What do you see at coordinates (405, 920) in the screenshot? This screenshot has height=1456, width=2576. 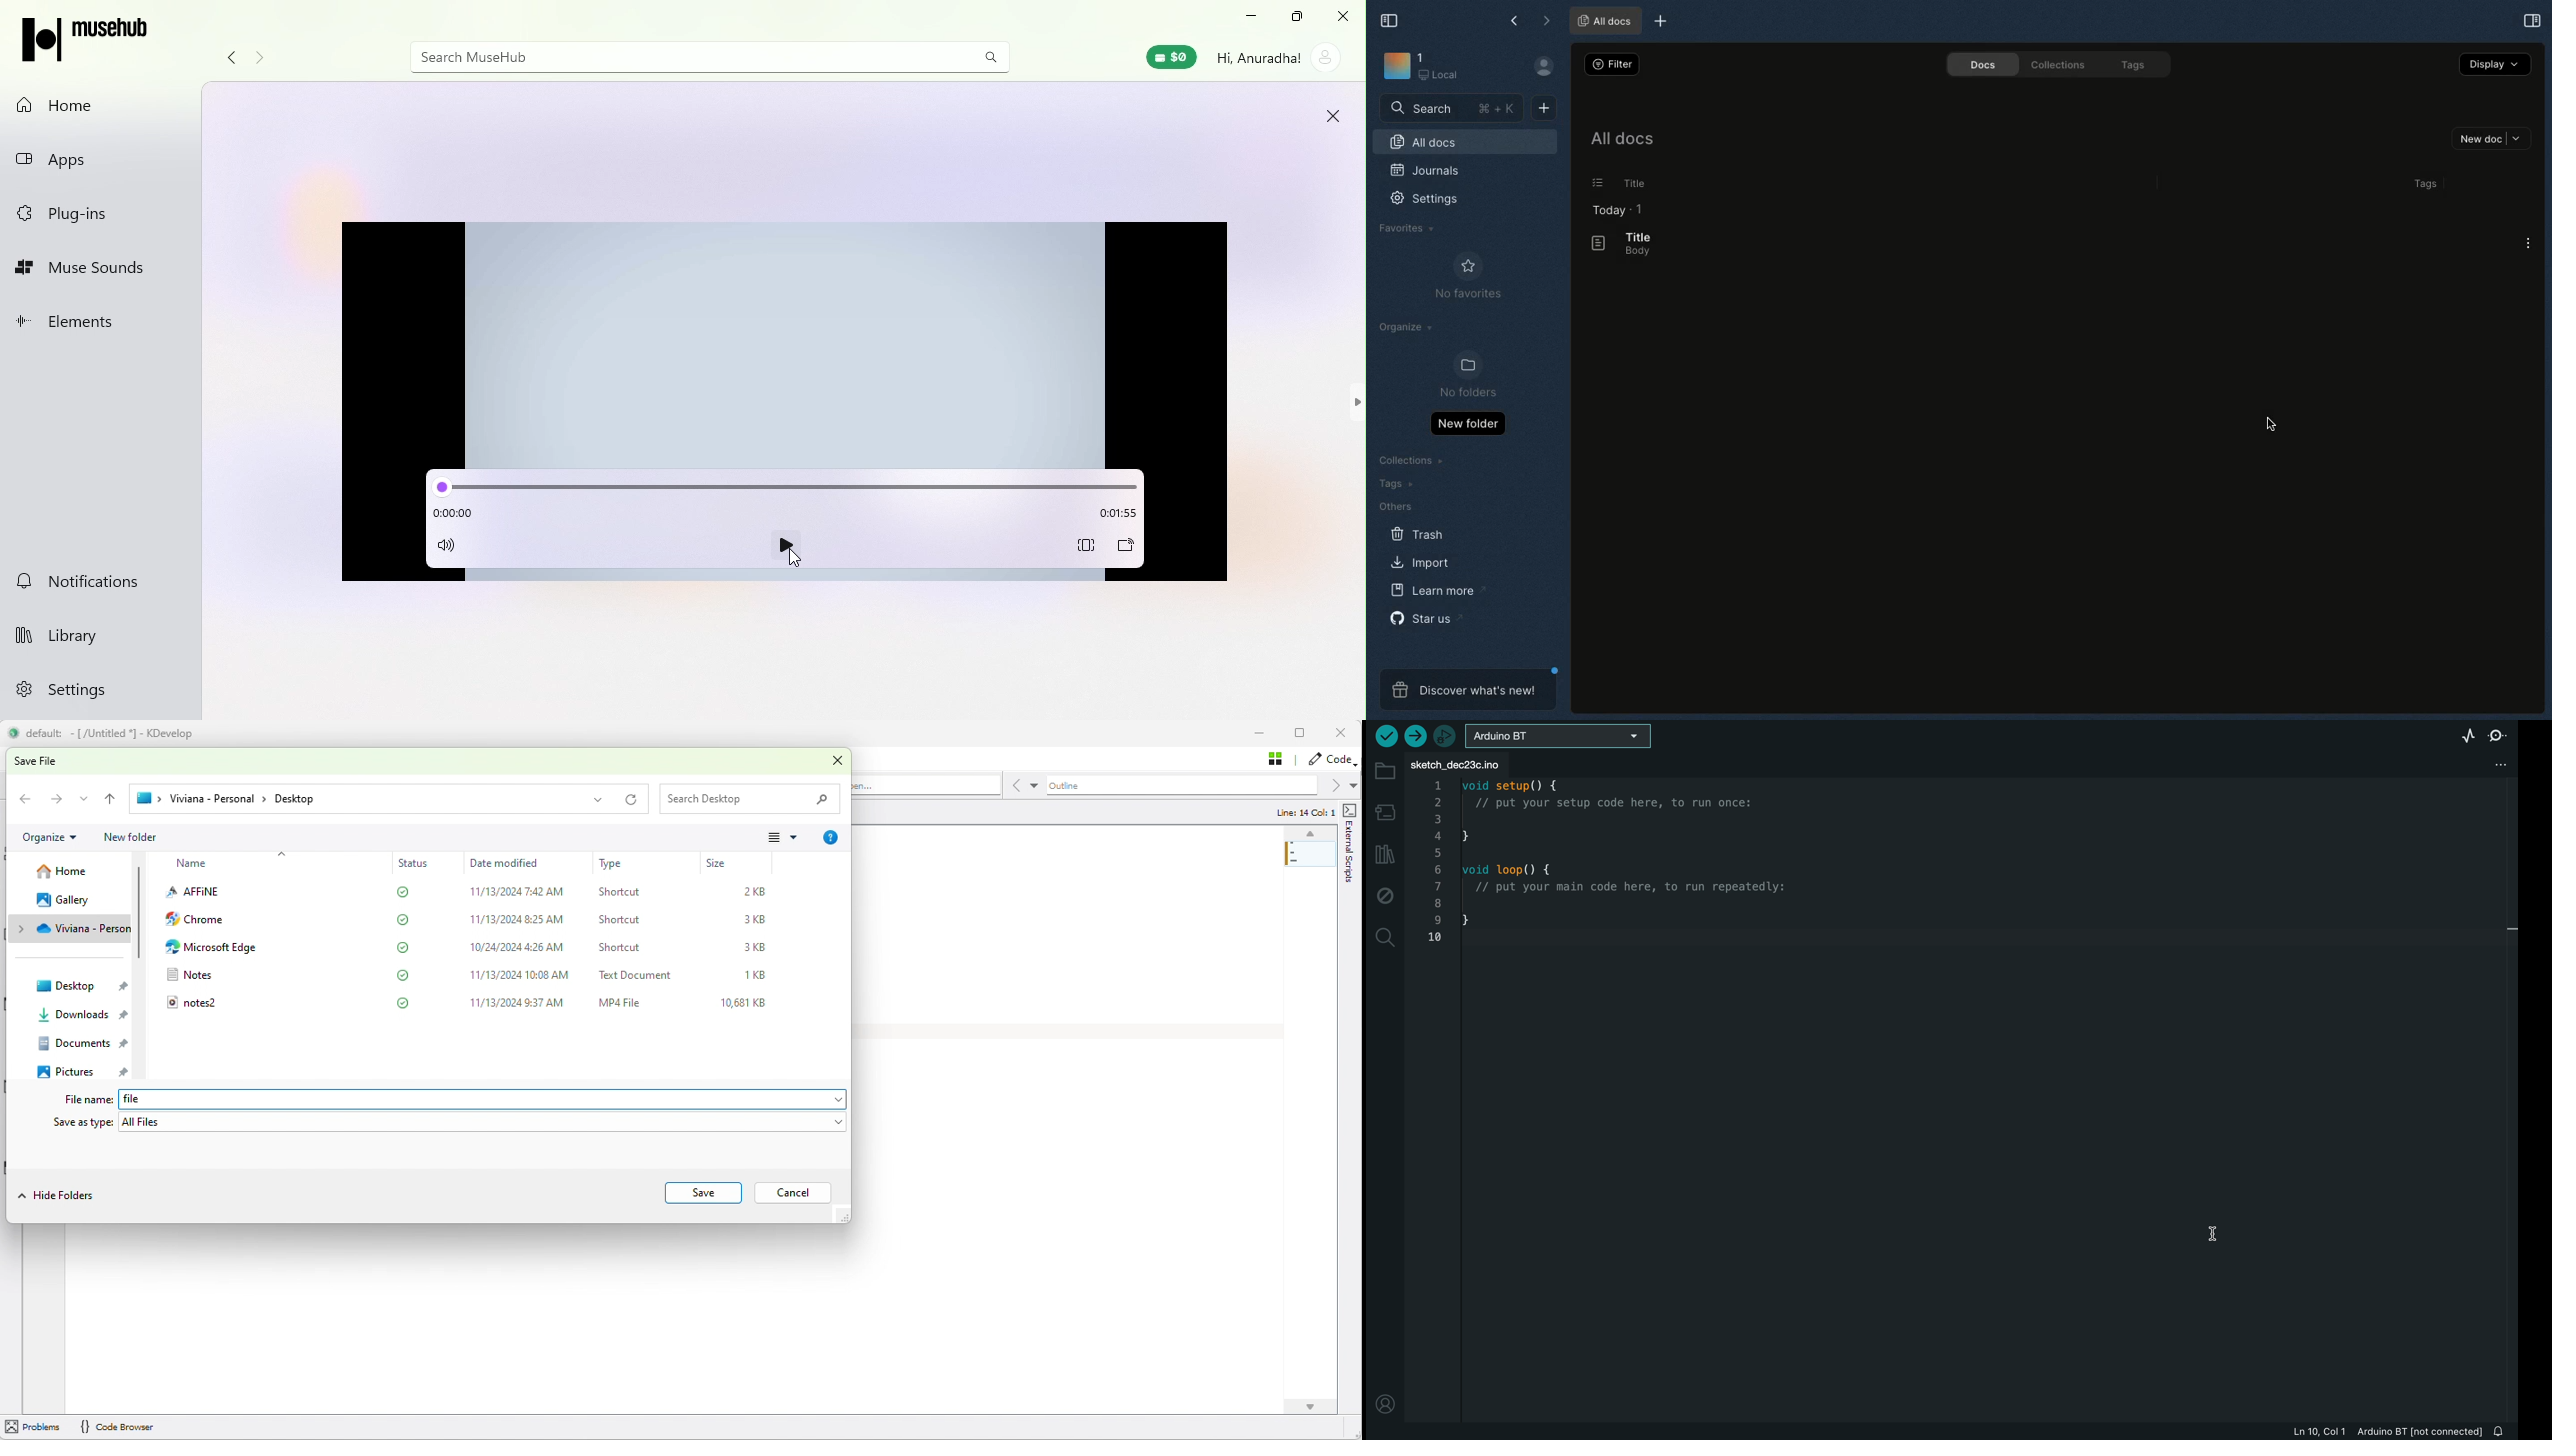 I see `saved to cloud` at bounding box center [405, 920].